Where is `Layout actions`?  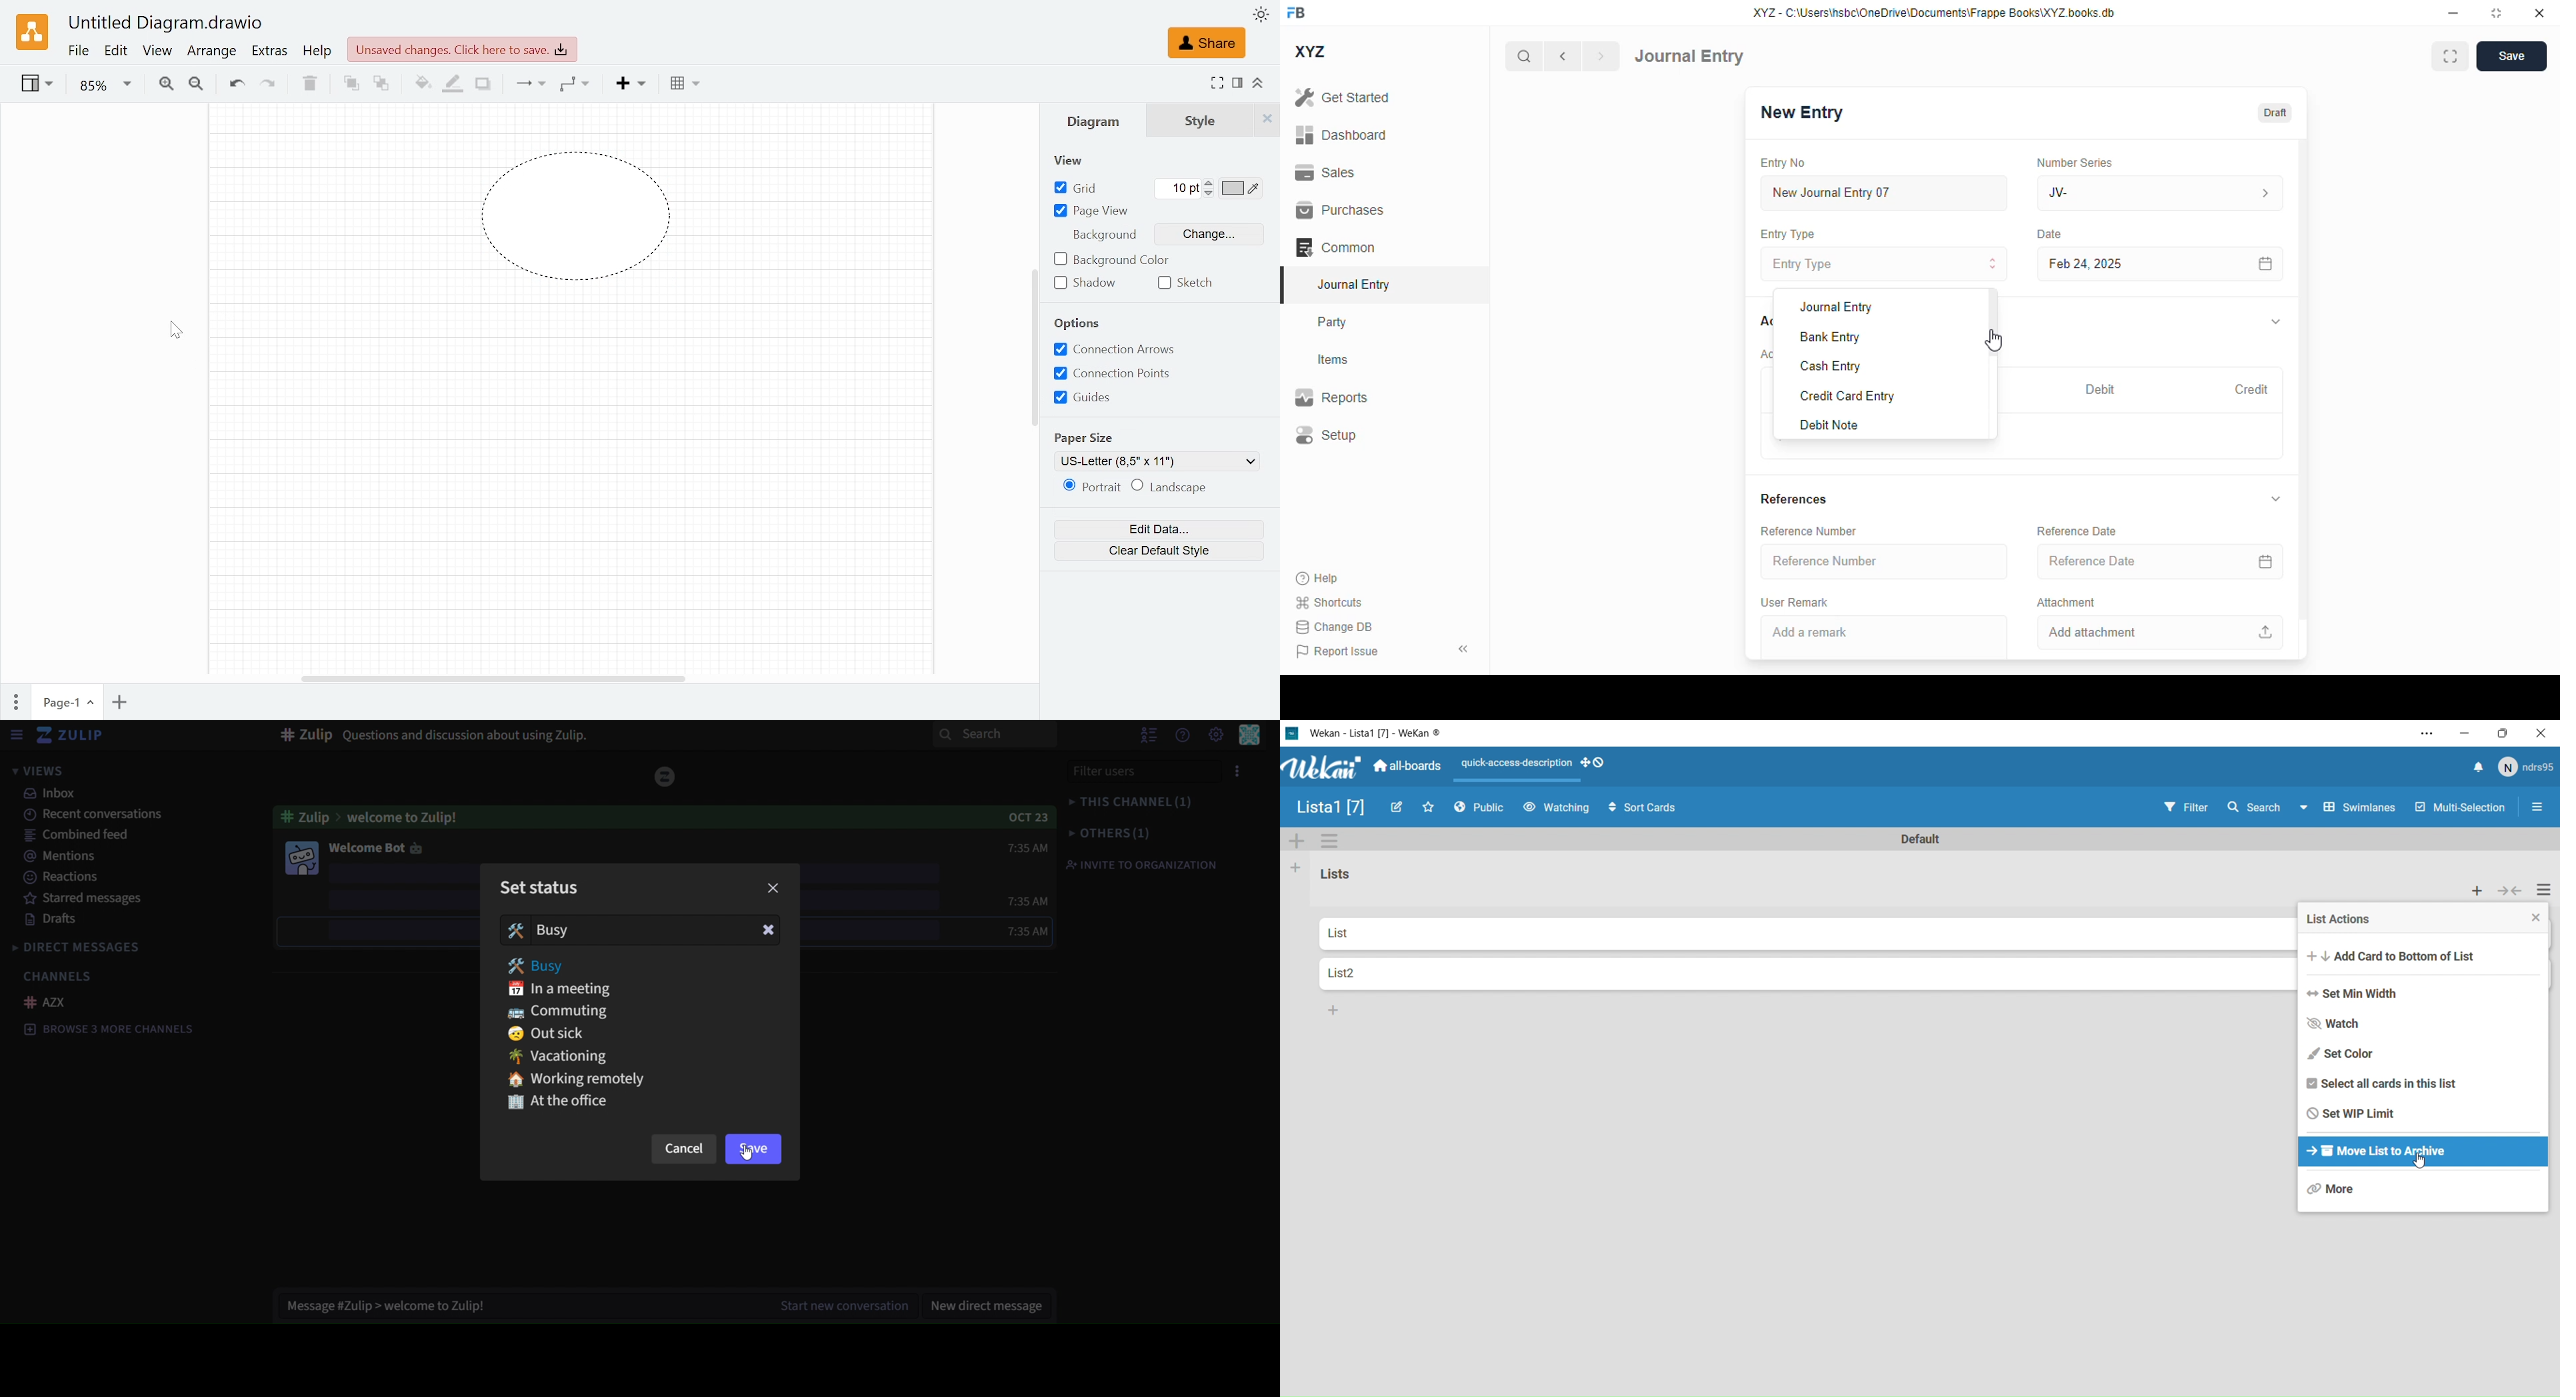 Layout actions is located at coordinates (1514, 764).